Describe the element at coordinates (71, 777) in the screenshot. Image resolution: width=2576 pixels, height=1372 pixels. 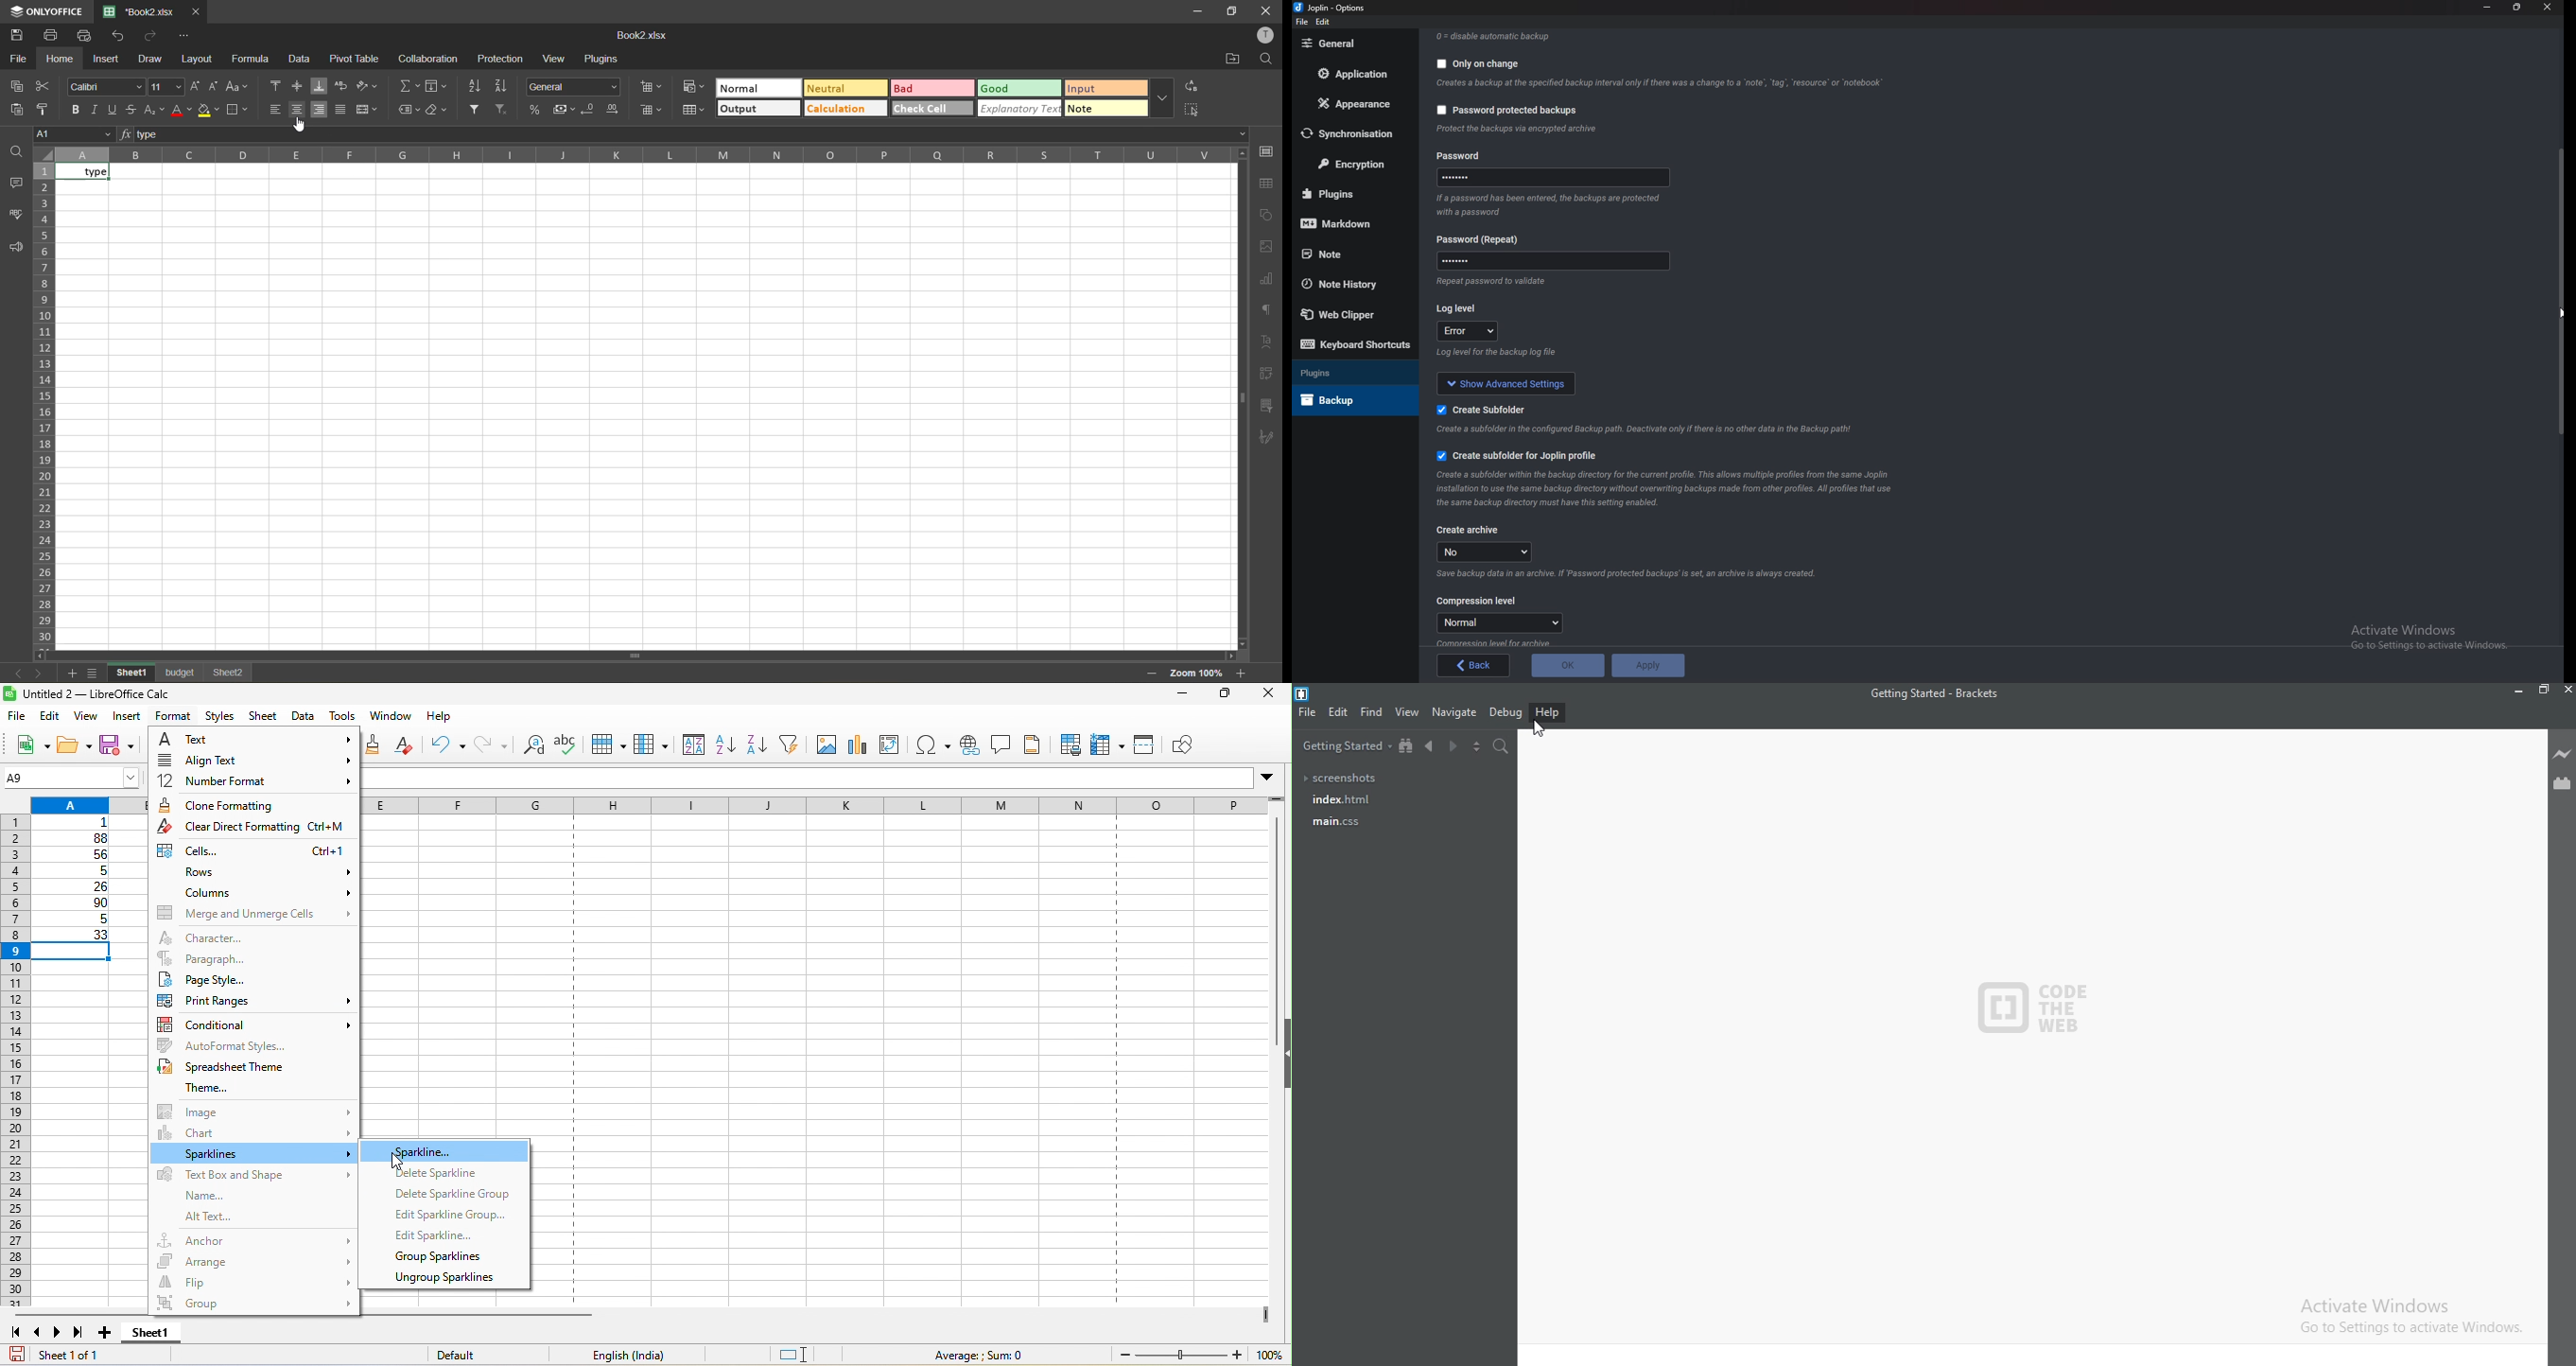
I see `A9 (name box)` at that location.